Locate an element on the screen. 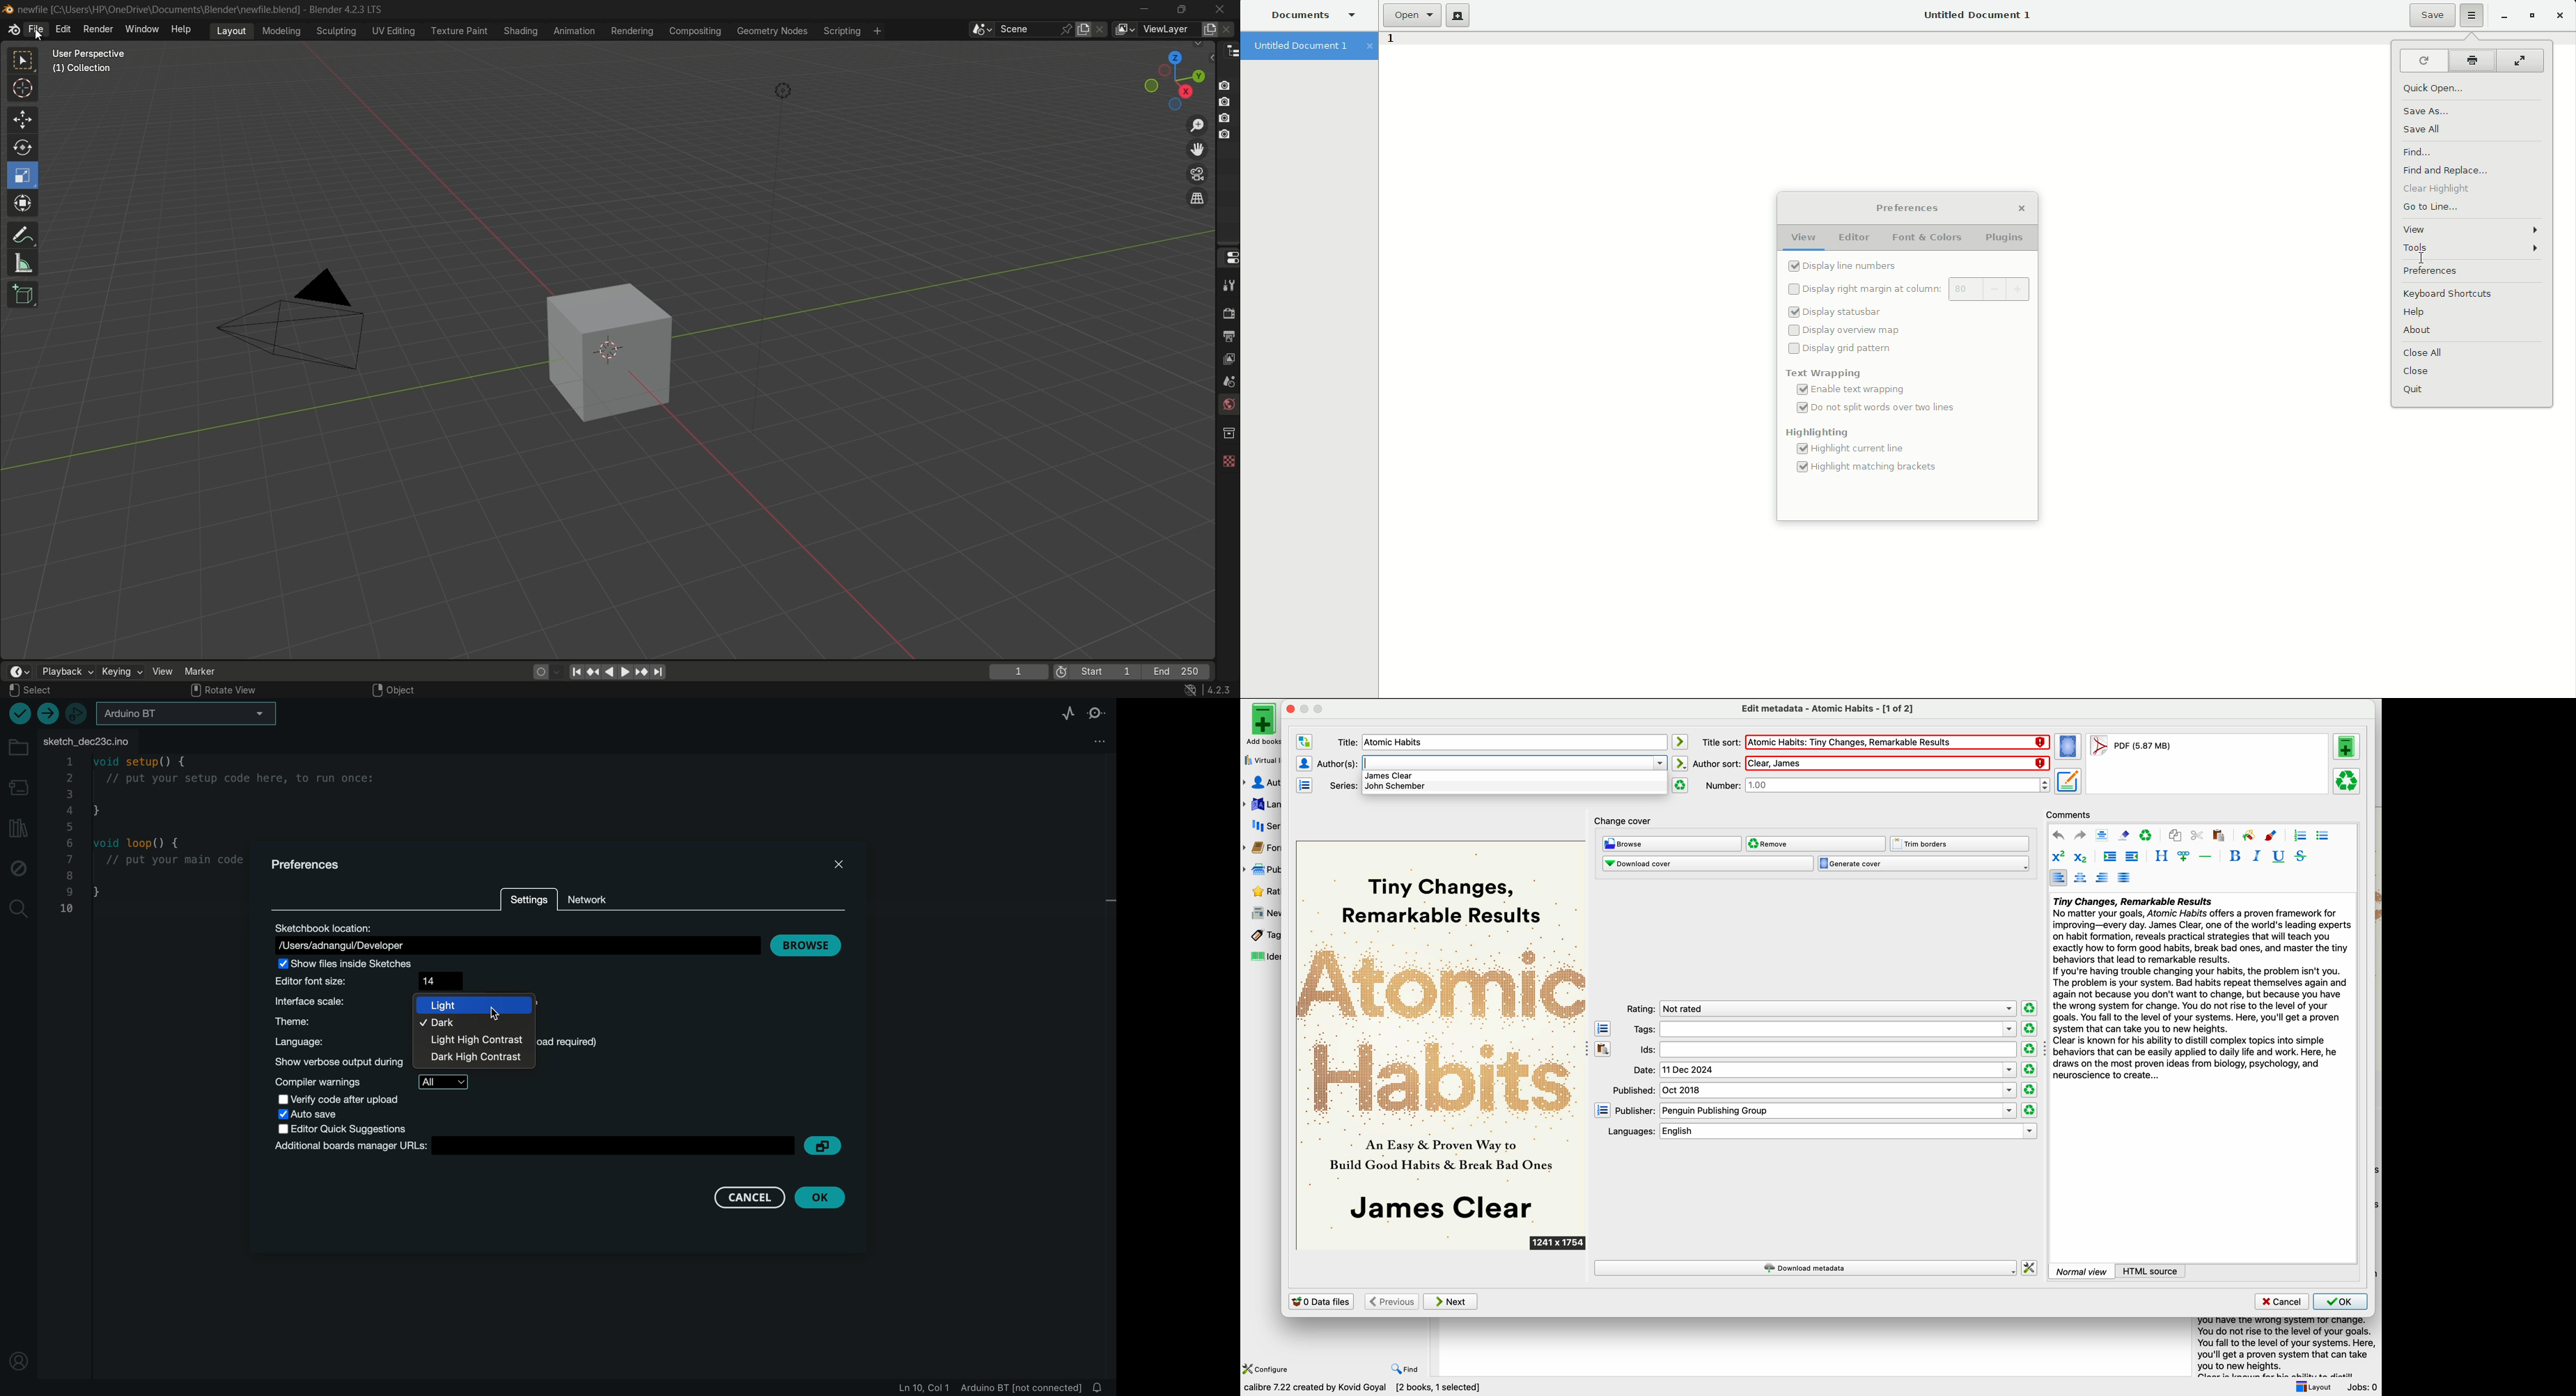  view layer name is located at coordinates (1168, 30).